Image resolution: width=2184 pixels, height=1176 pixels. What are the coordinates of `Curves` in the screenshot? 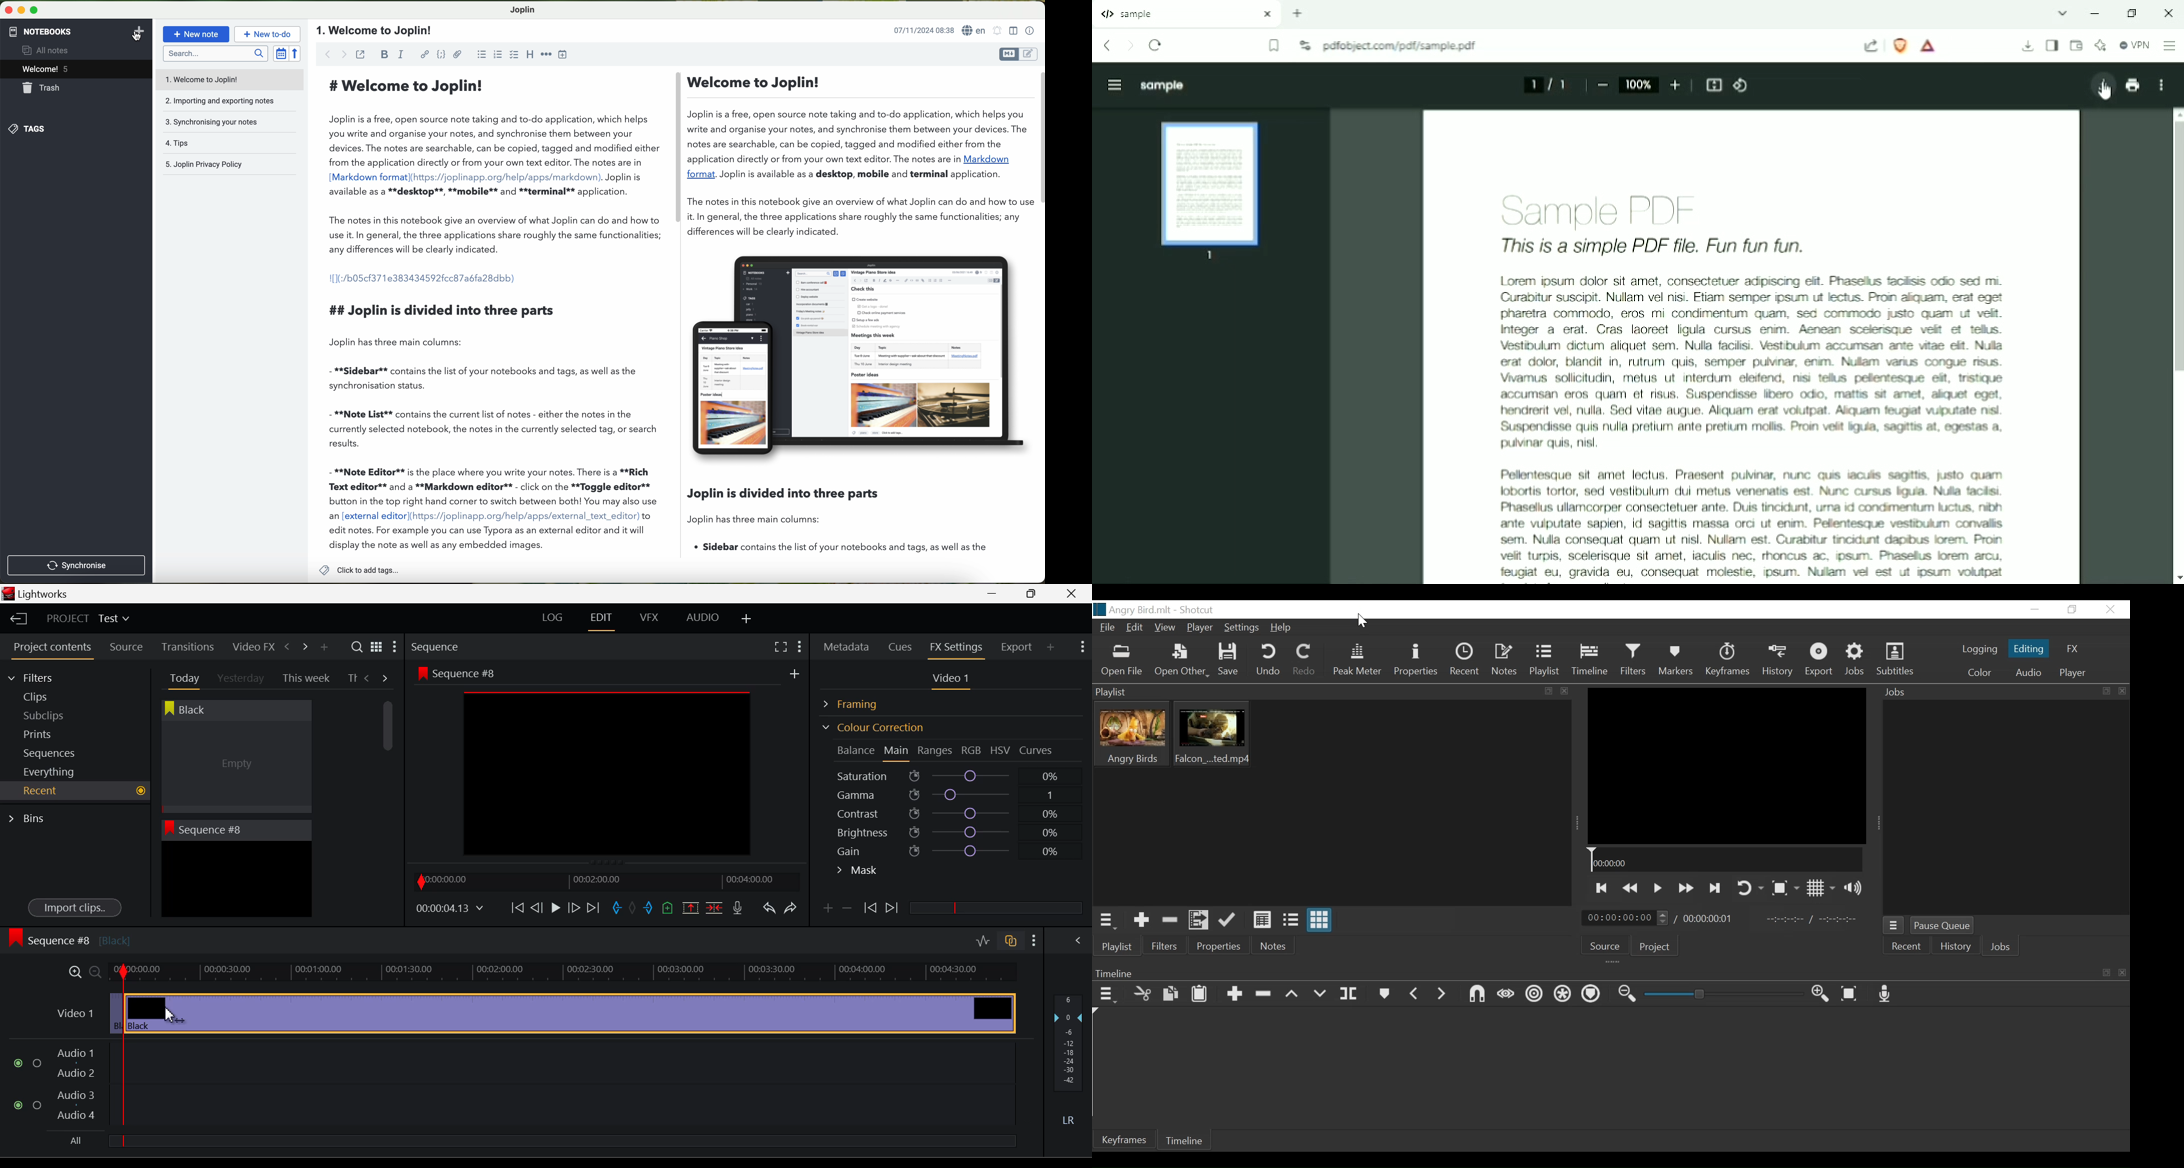 It's located at (1037, 750).